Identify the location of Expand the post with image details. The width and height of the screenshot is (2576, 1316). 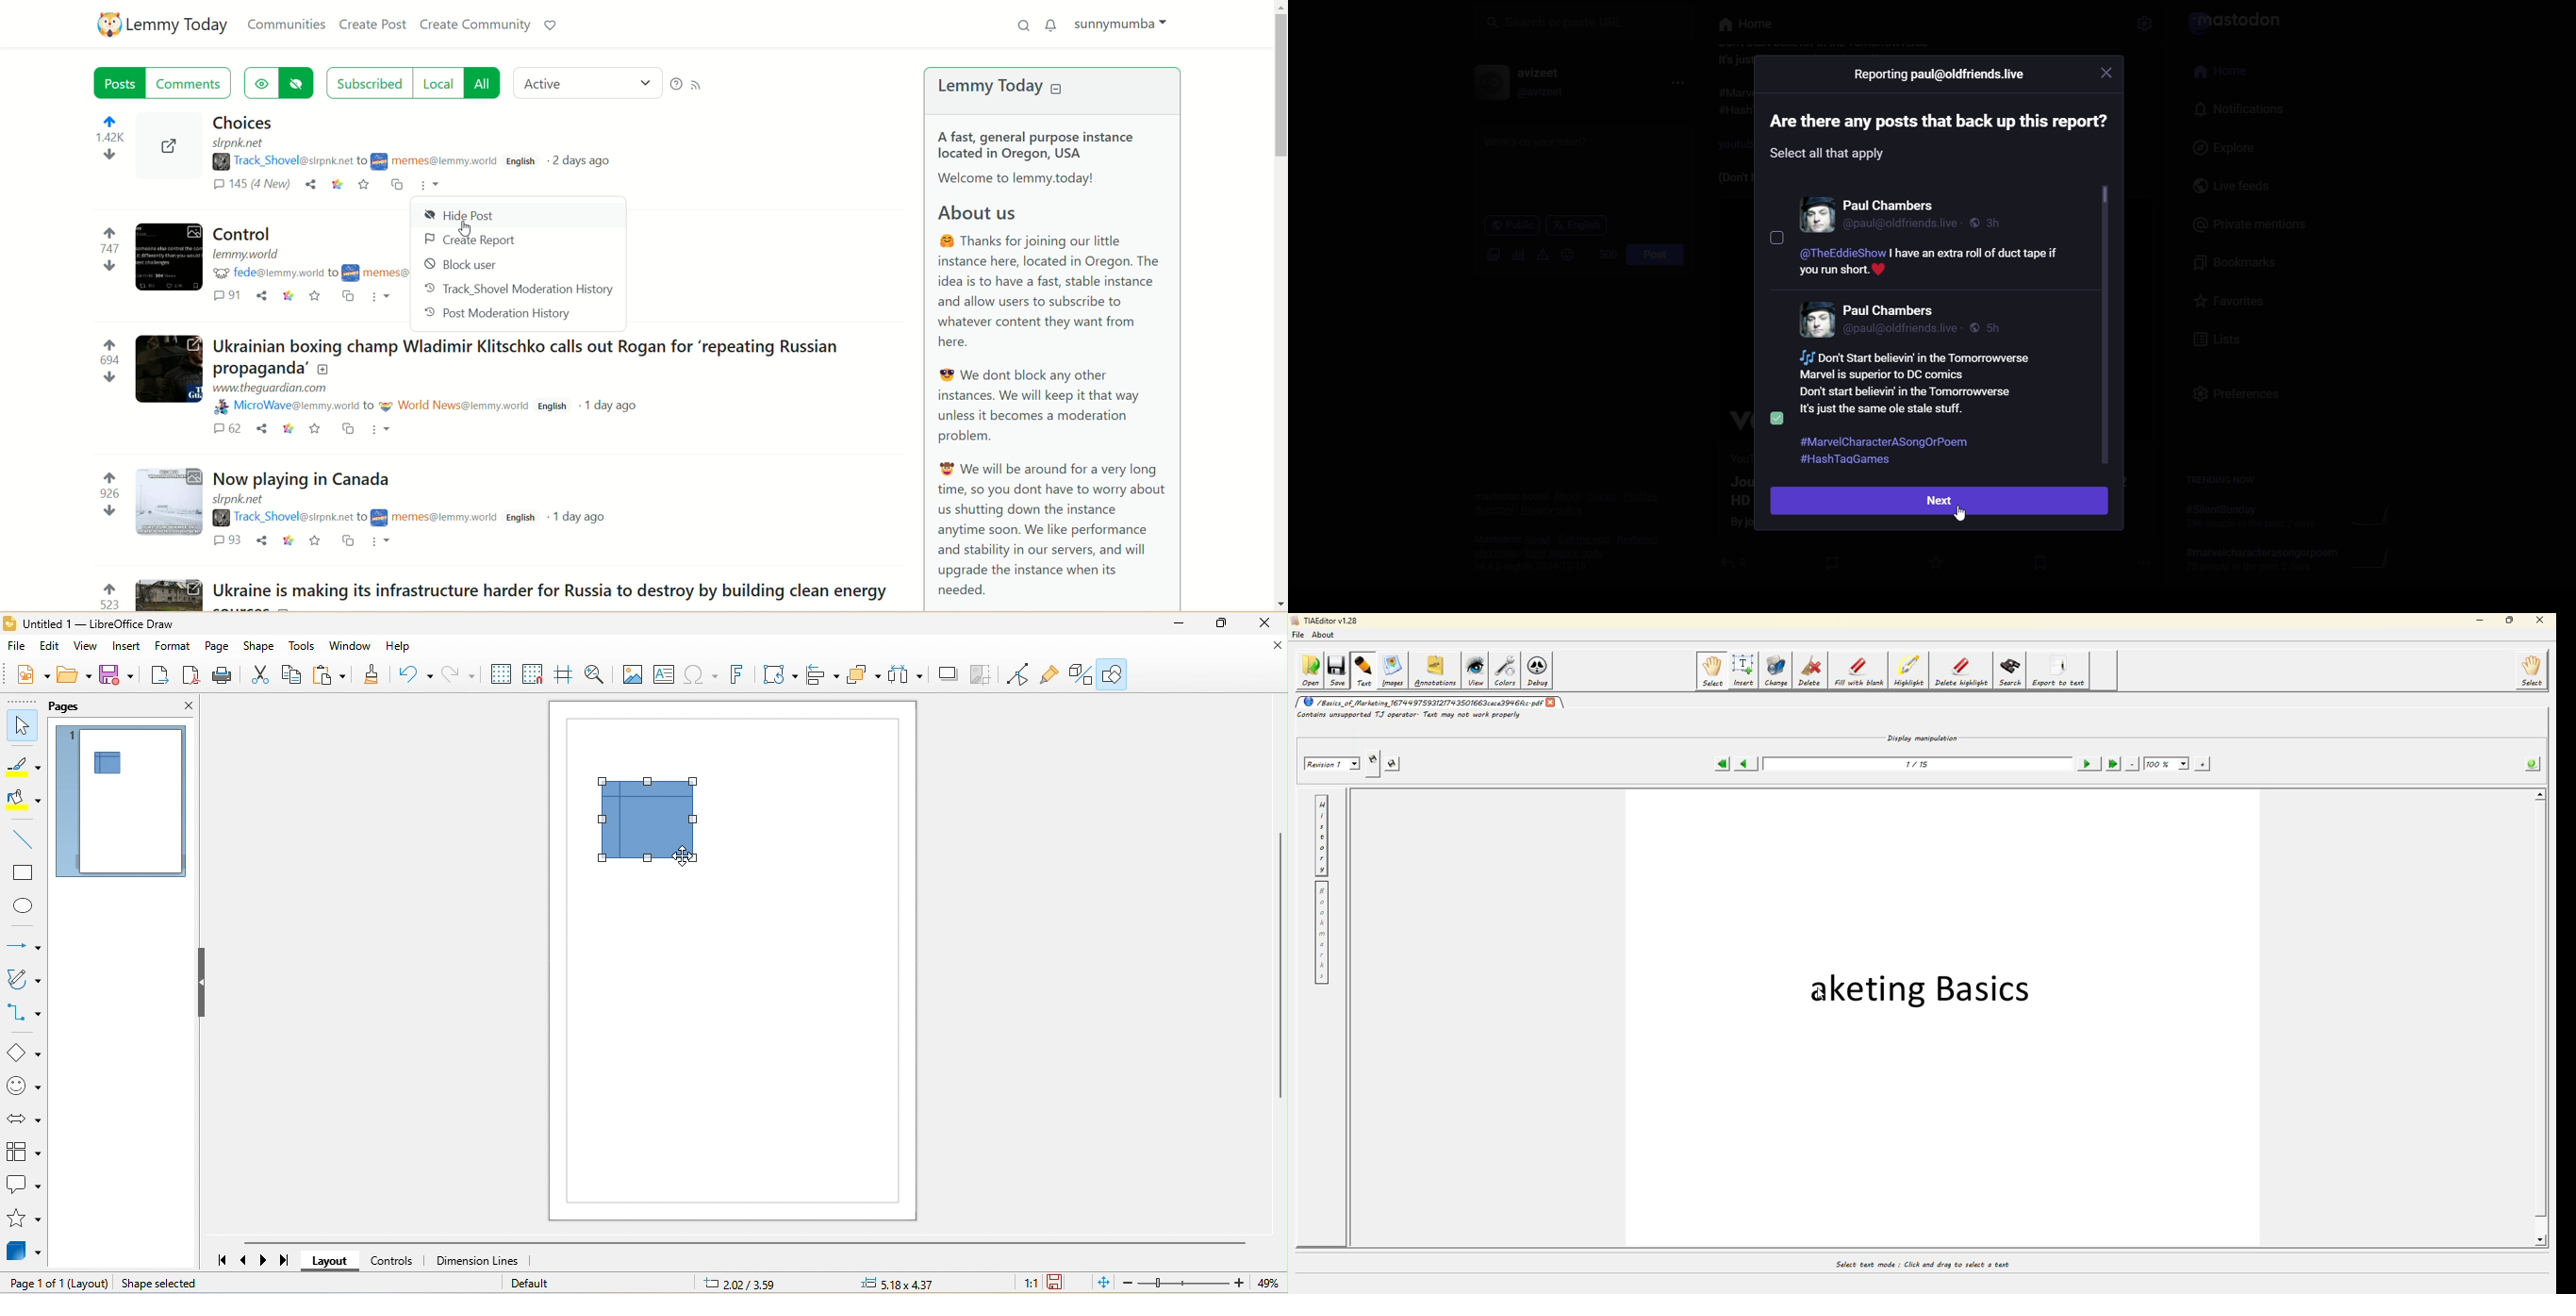
(167, 595).